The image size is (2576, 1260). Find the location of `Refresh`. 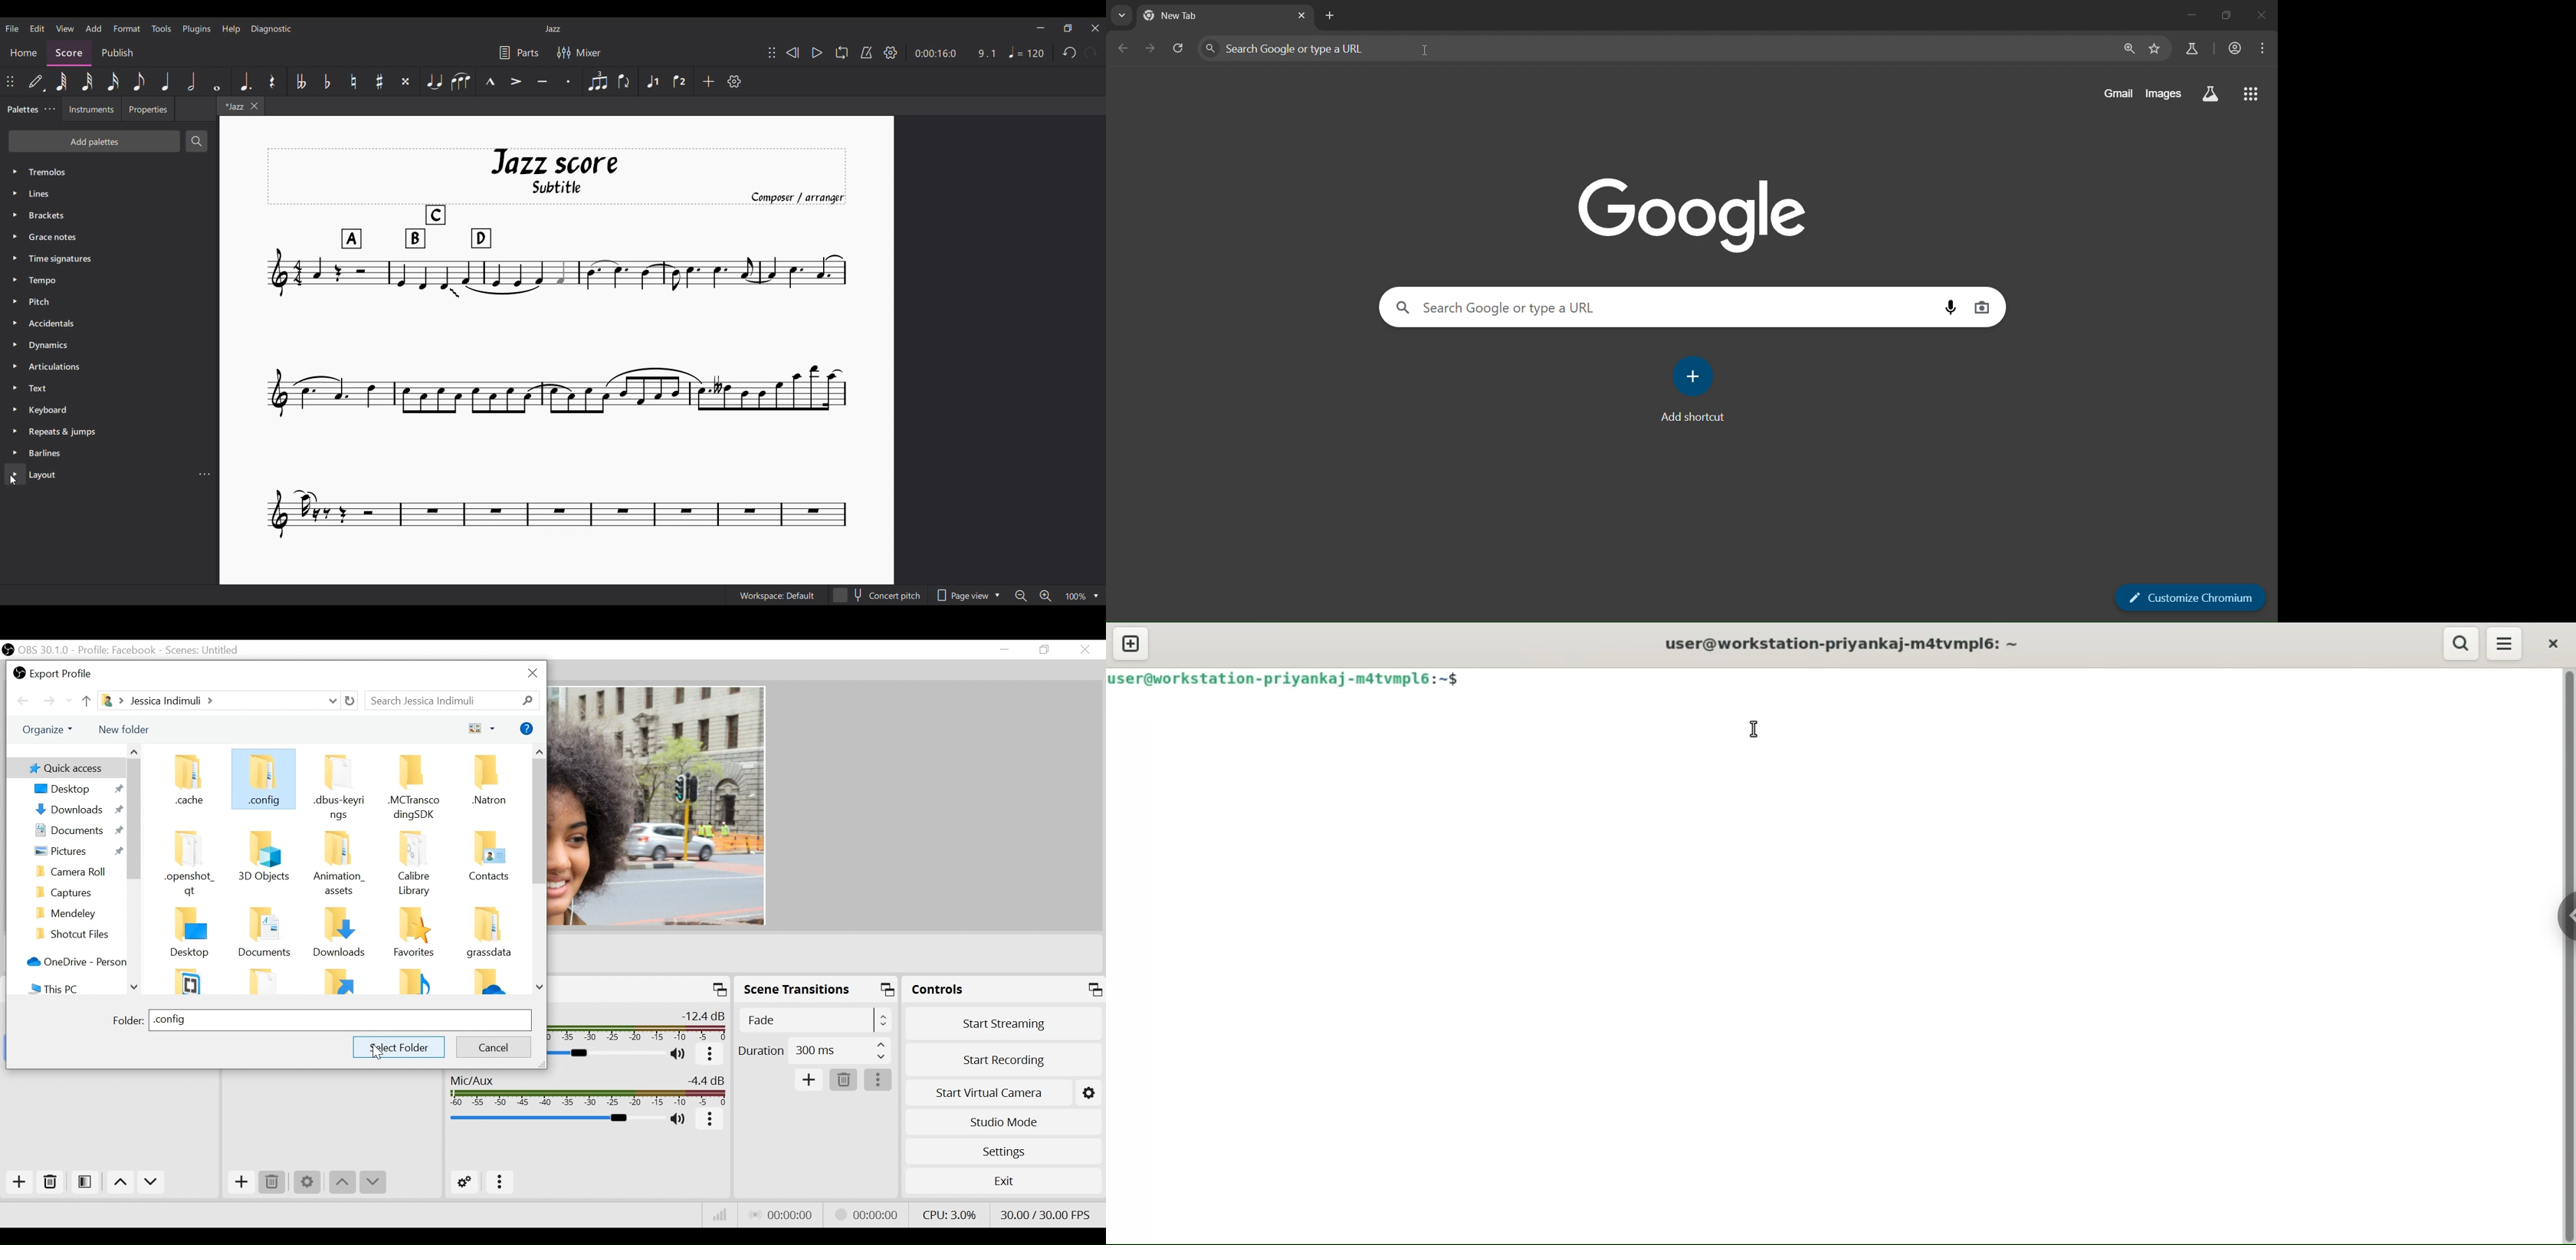

Refresh is located at coordinates (352, 701).